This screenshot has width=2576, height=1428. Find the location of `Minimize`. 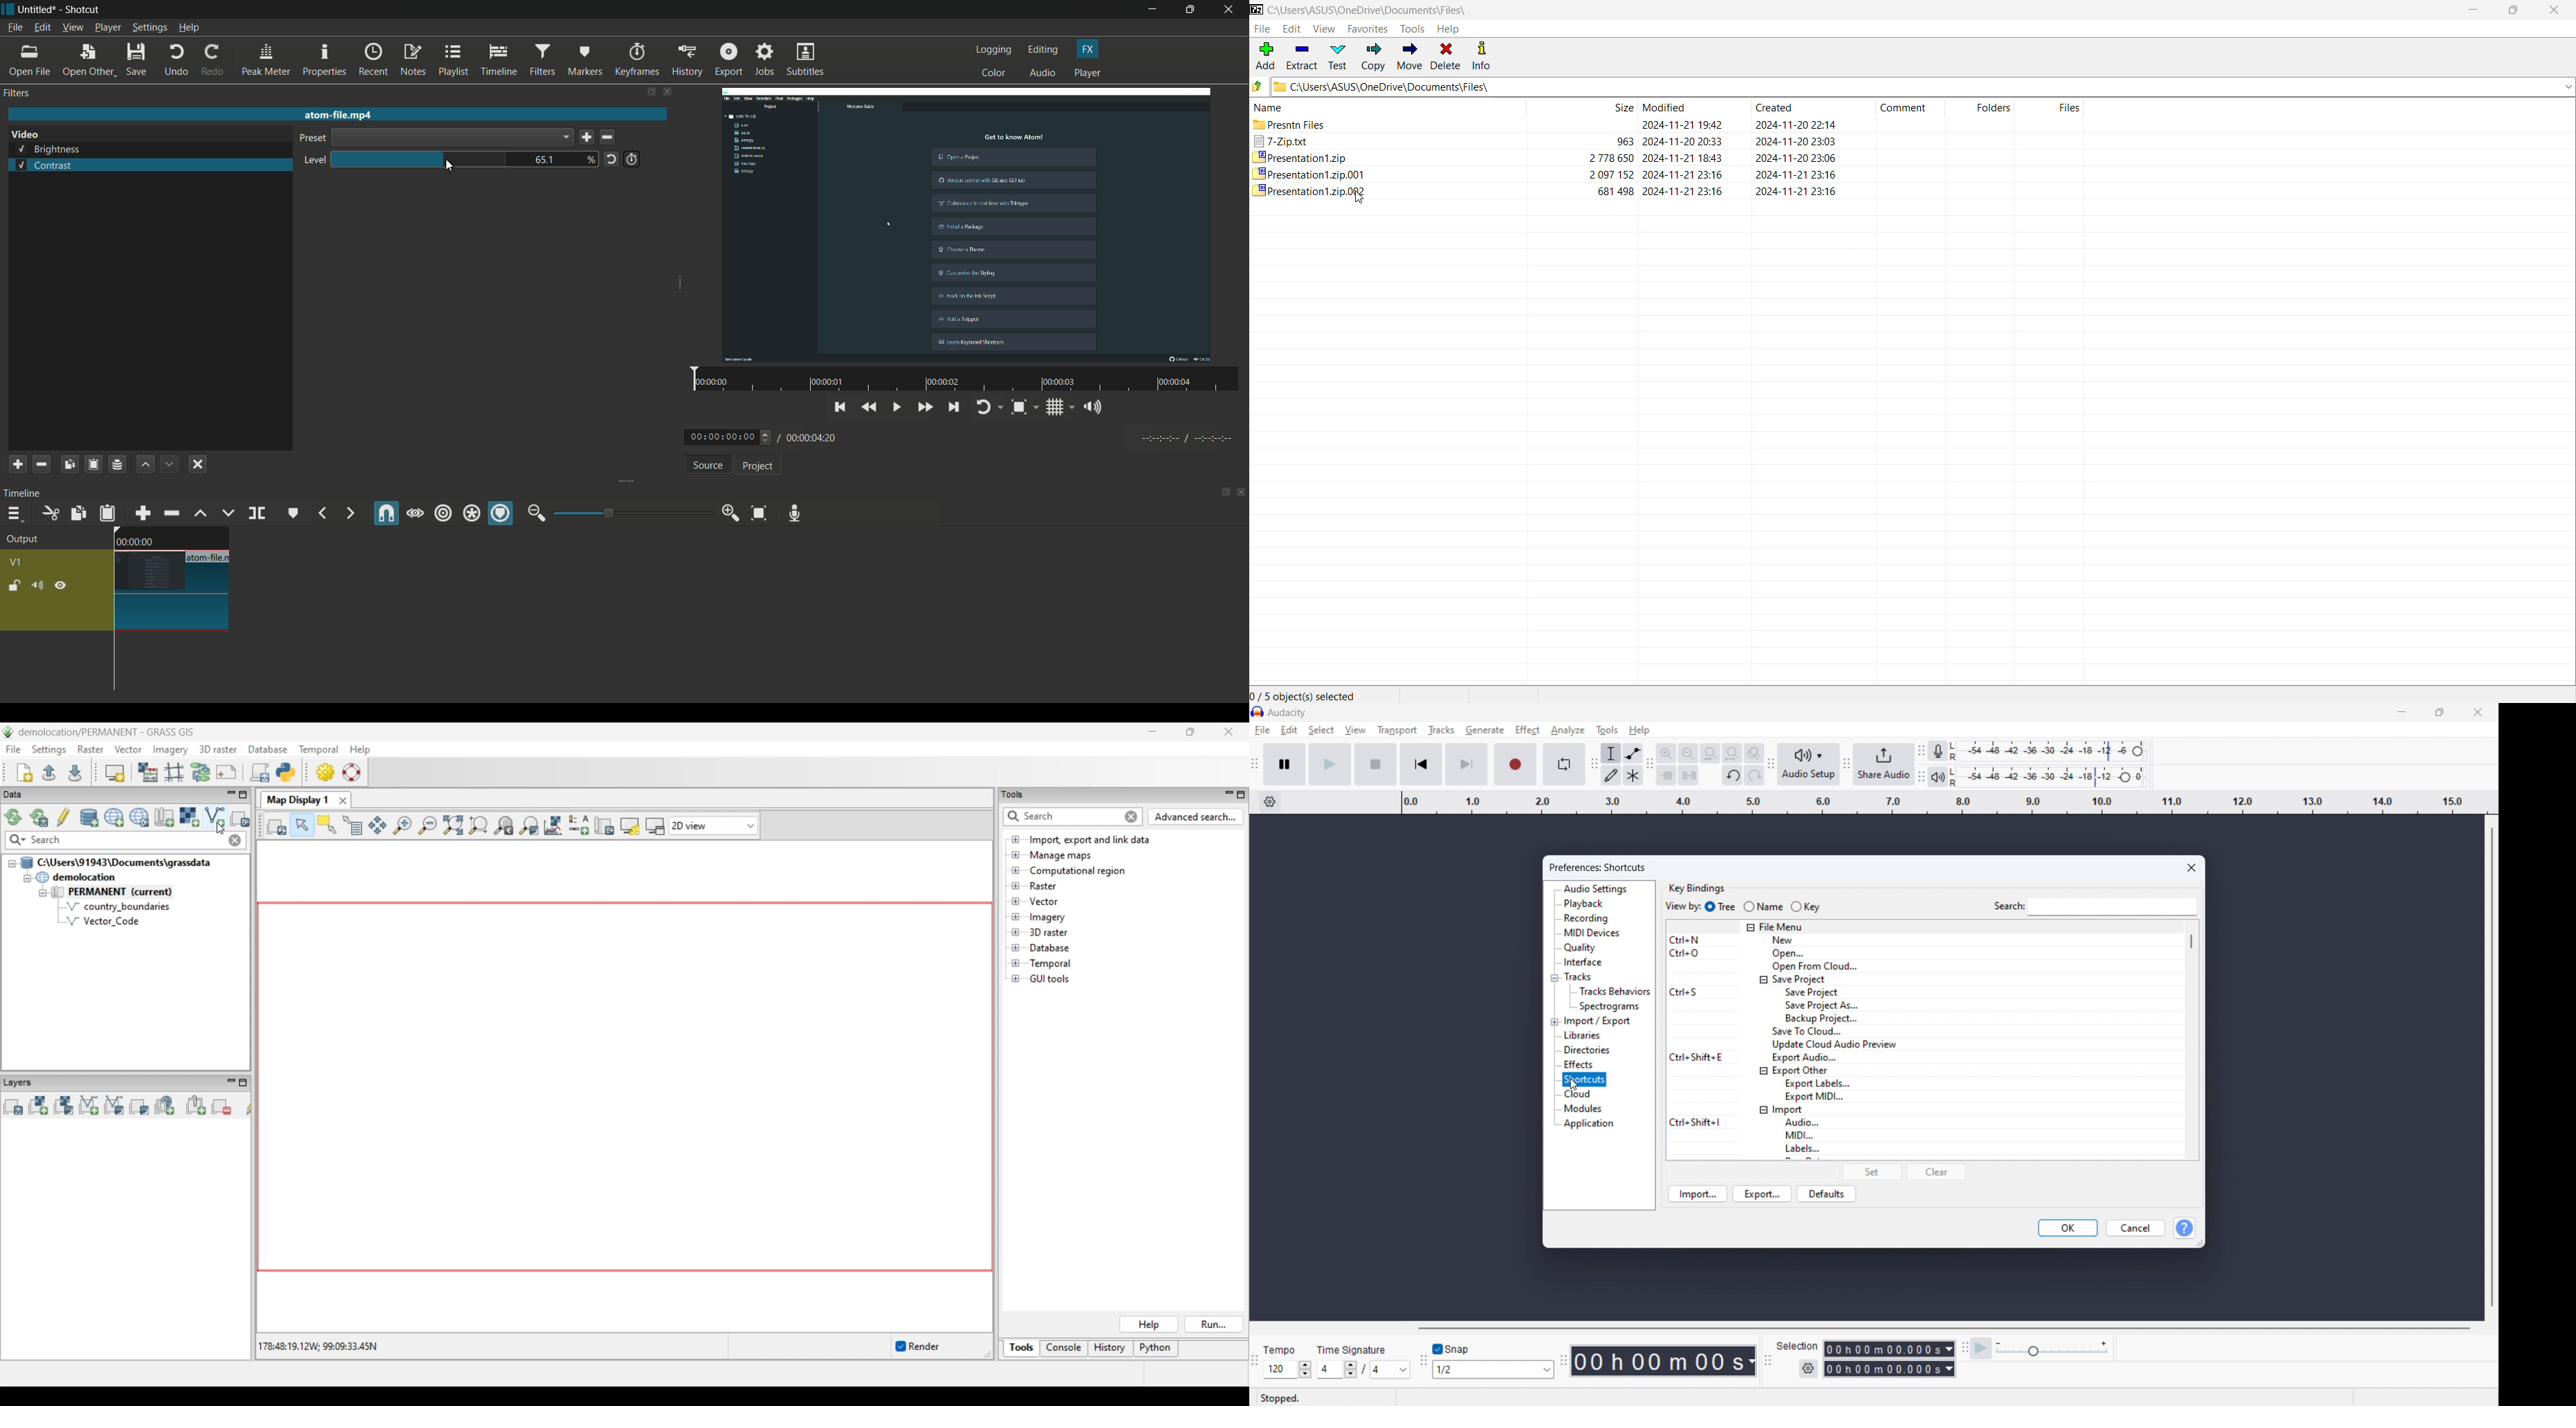

Minimize is located at coordinates (1152, 732).